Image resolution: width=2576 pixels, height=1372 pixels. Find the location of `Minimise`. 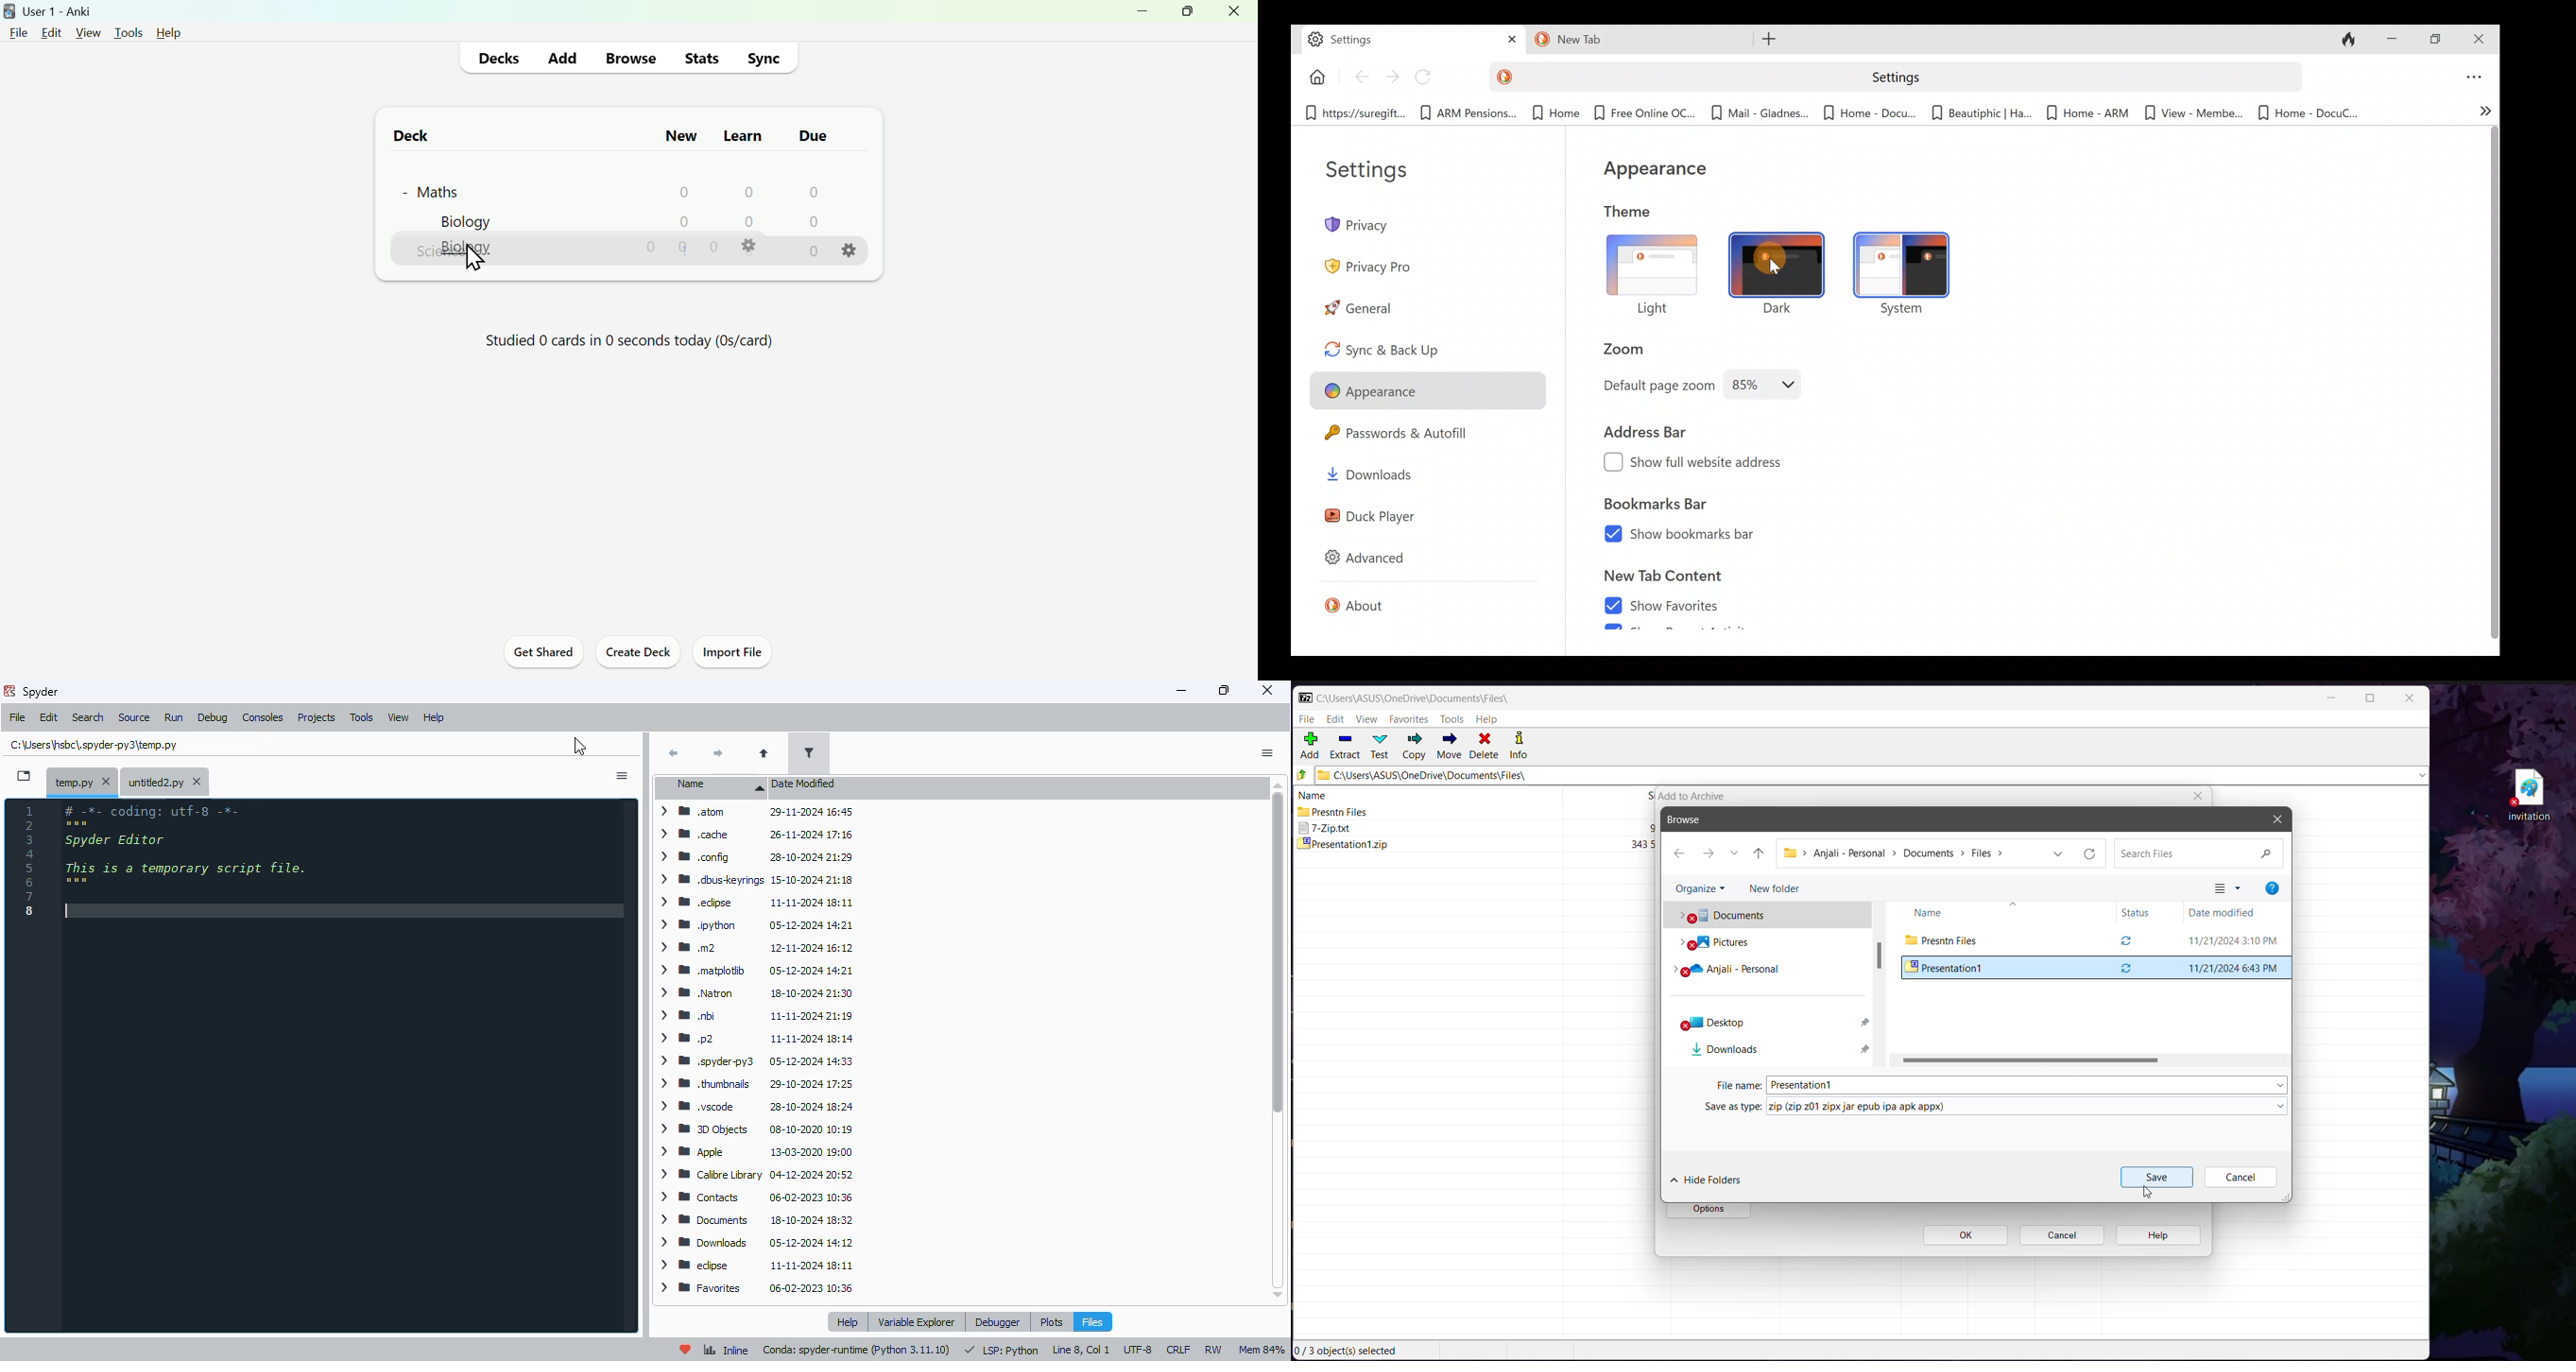

Minimise is located at coordinates (2391, 41).